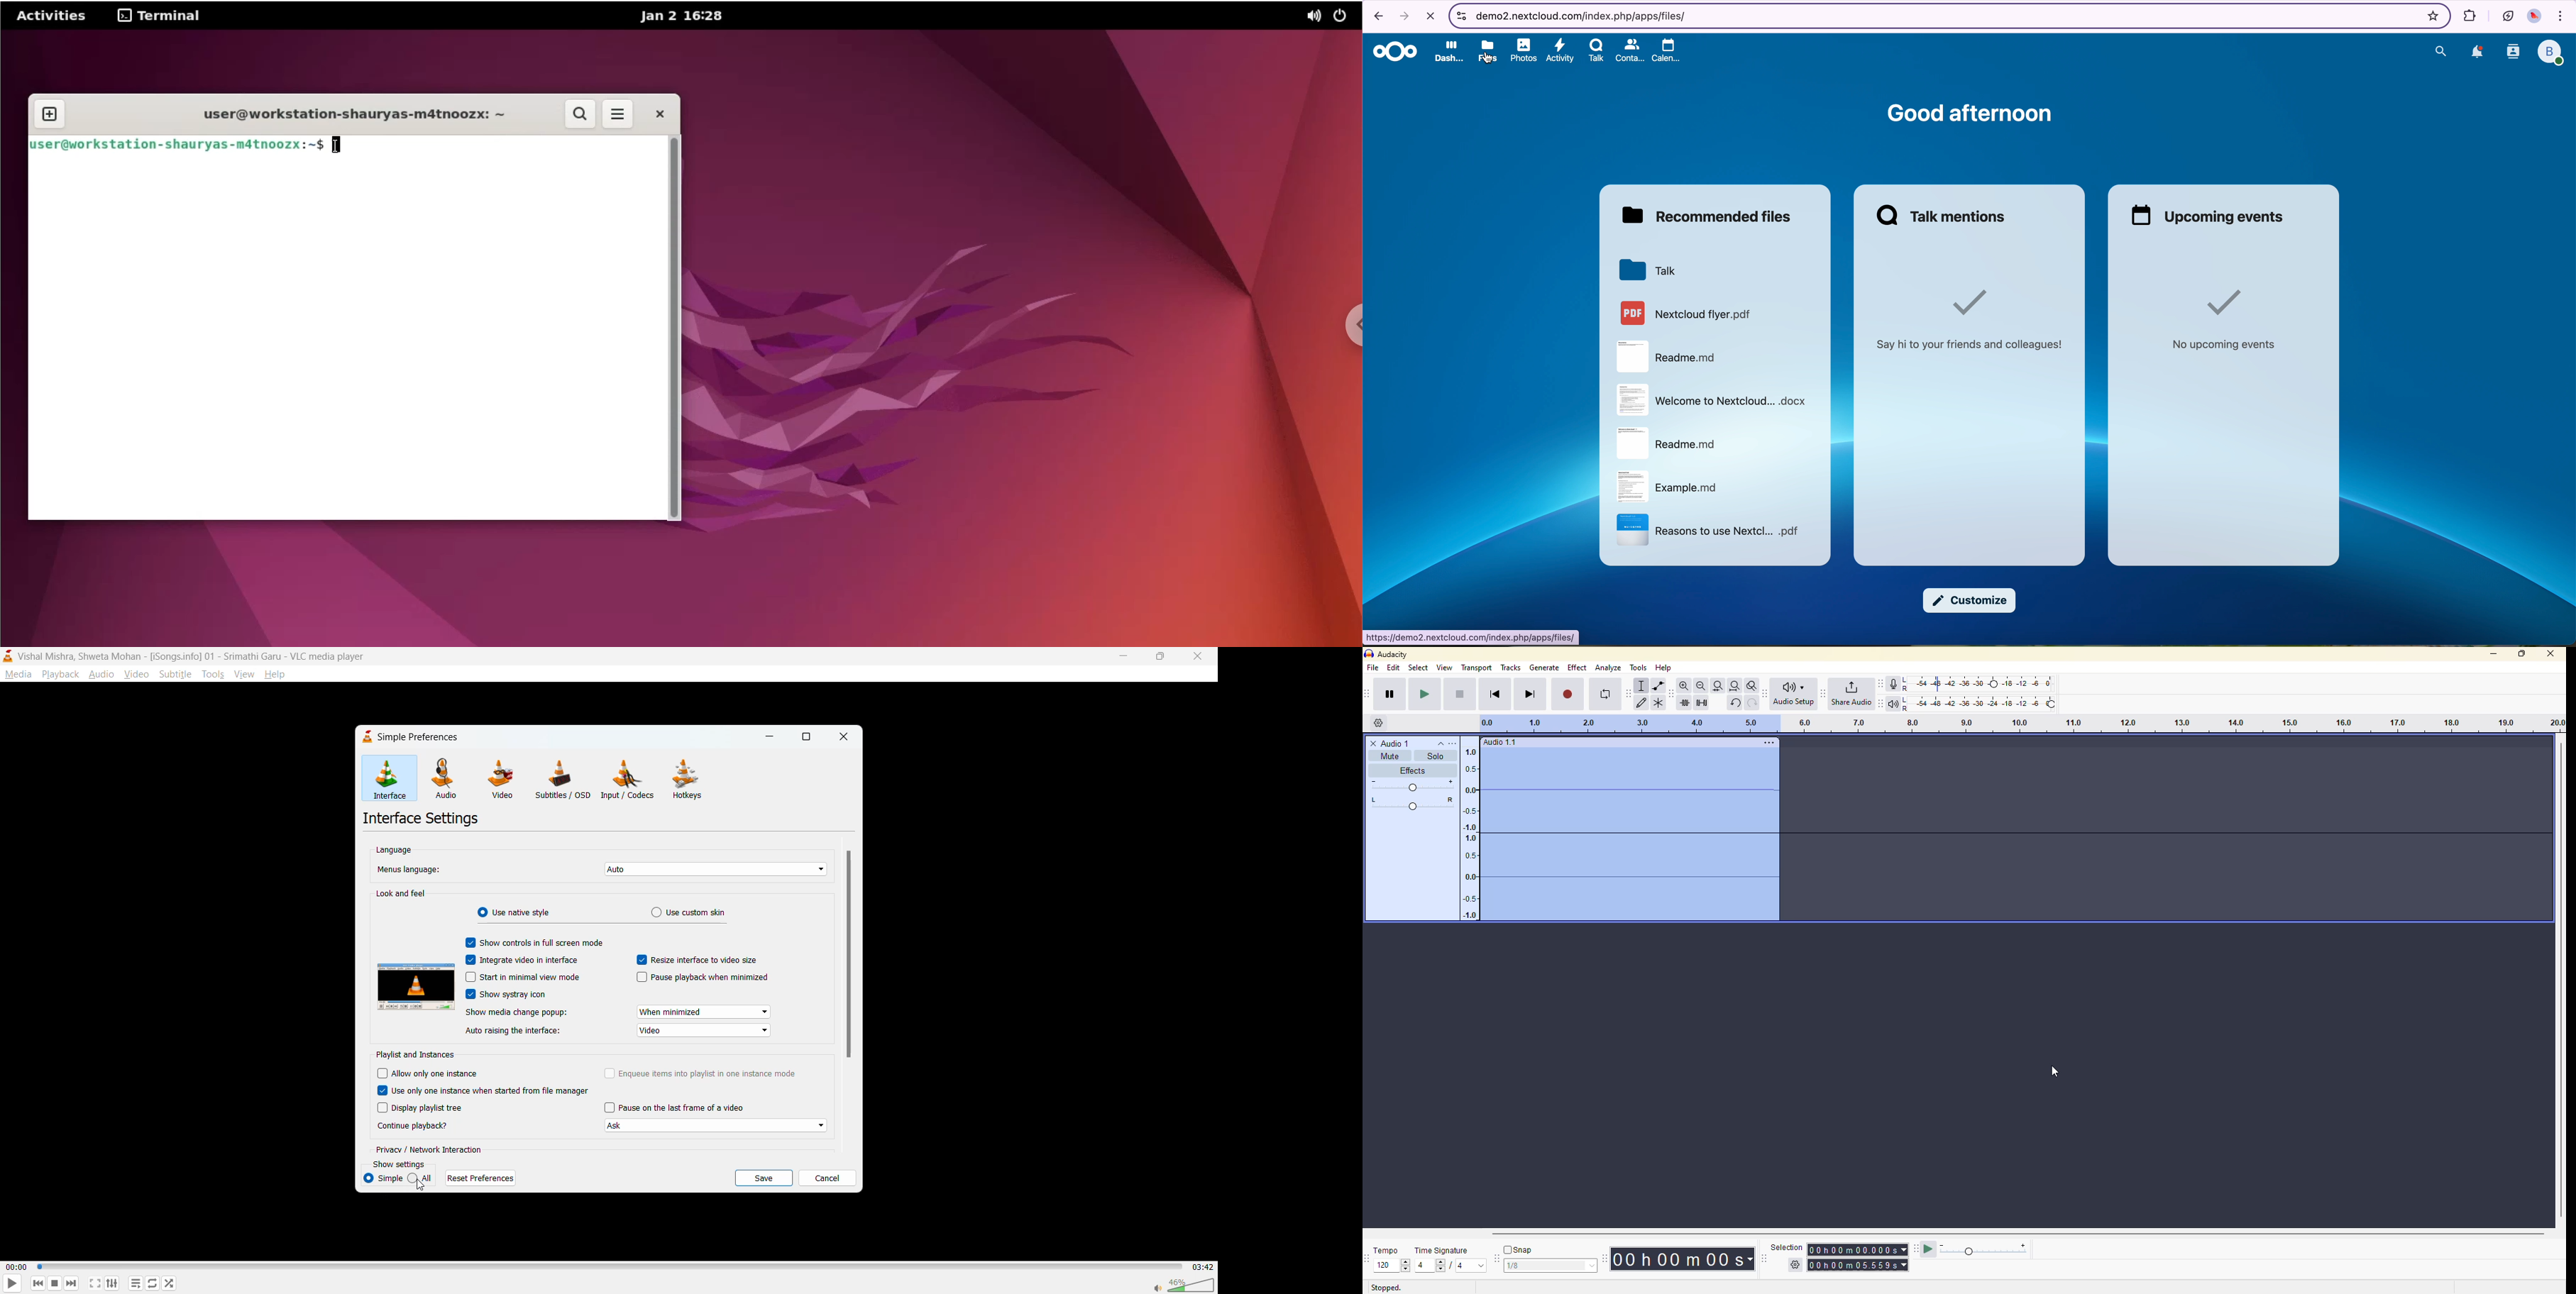 The image size is (2576, 1316). What do you see at coordinates (1663, 49) in the screenshot?
I see `calendar` at bounding box center [1663, 49].